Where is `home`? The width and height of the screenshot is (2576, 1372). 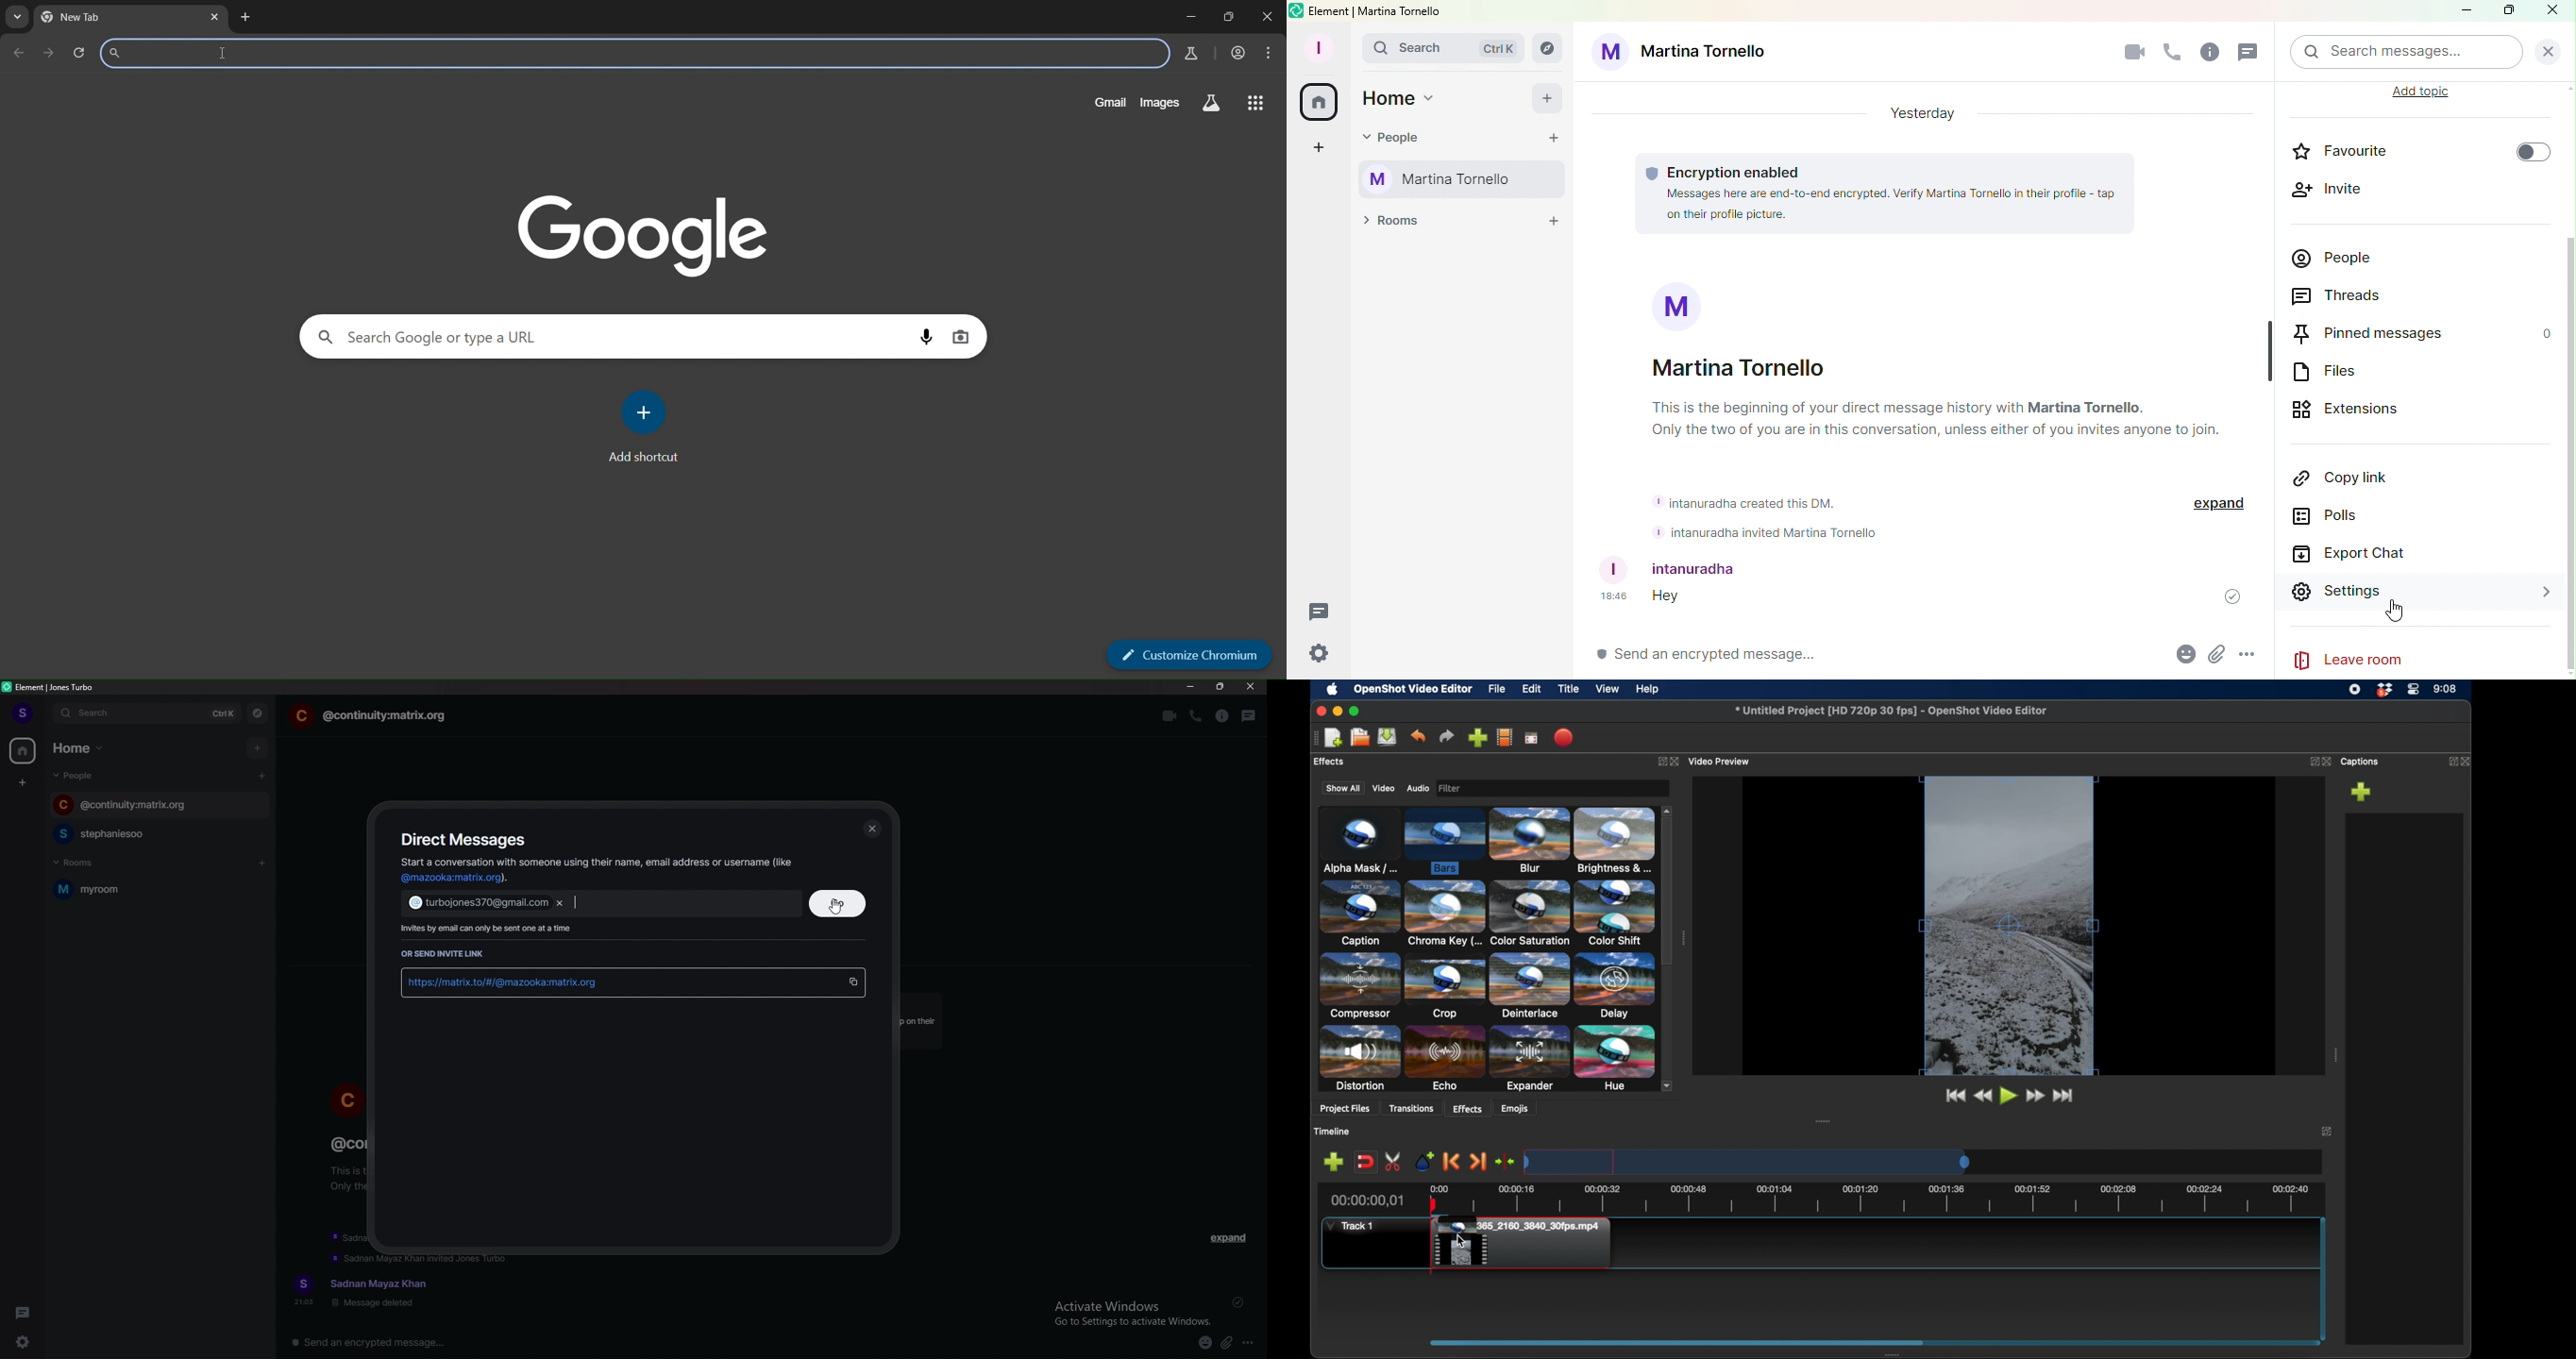
home is located at coordinates (23, 750).